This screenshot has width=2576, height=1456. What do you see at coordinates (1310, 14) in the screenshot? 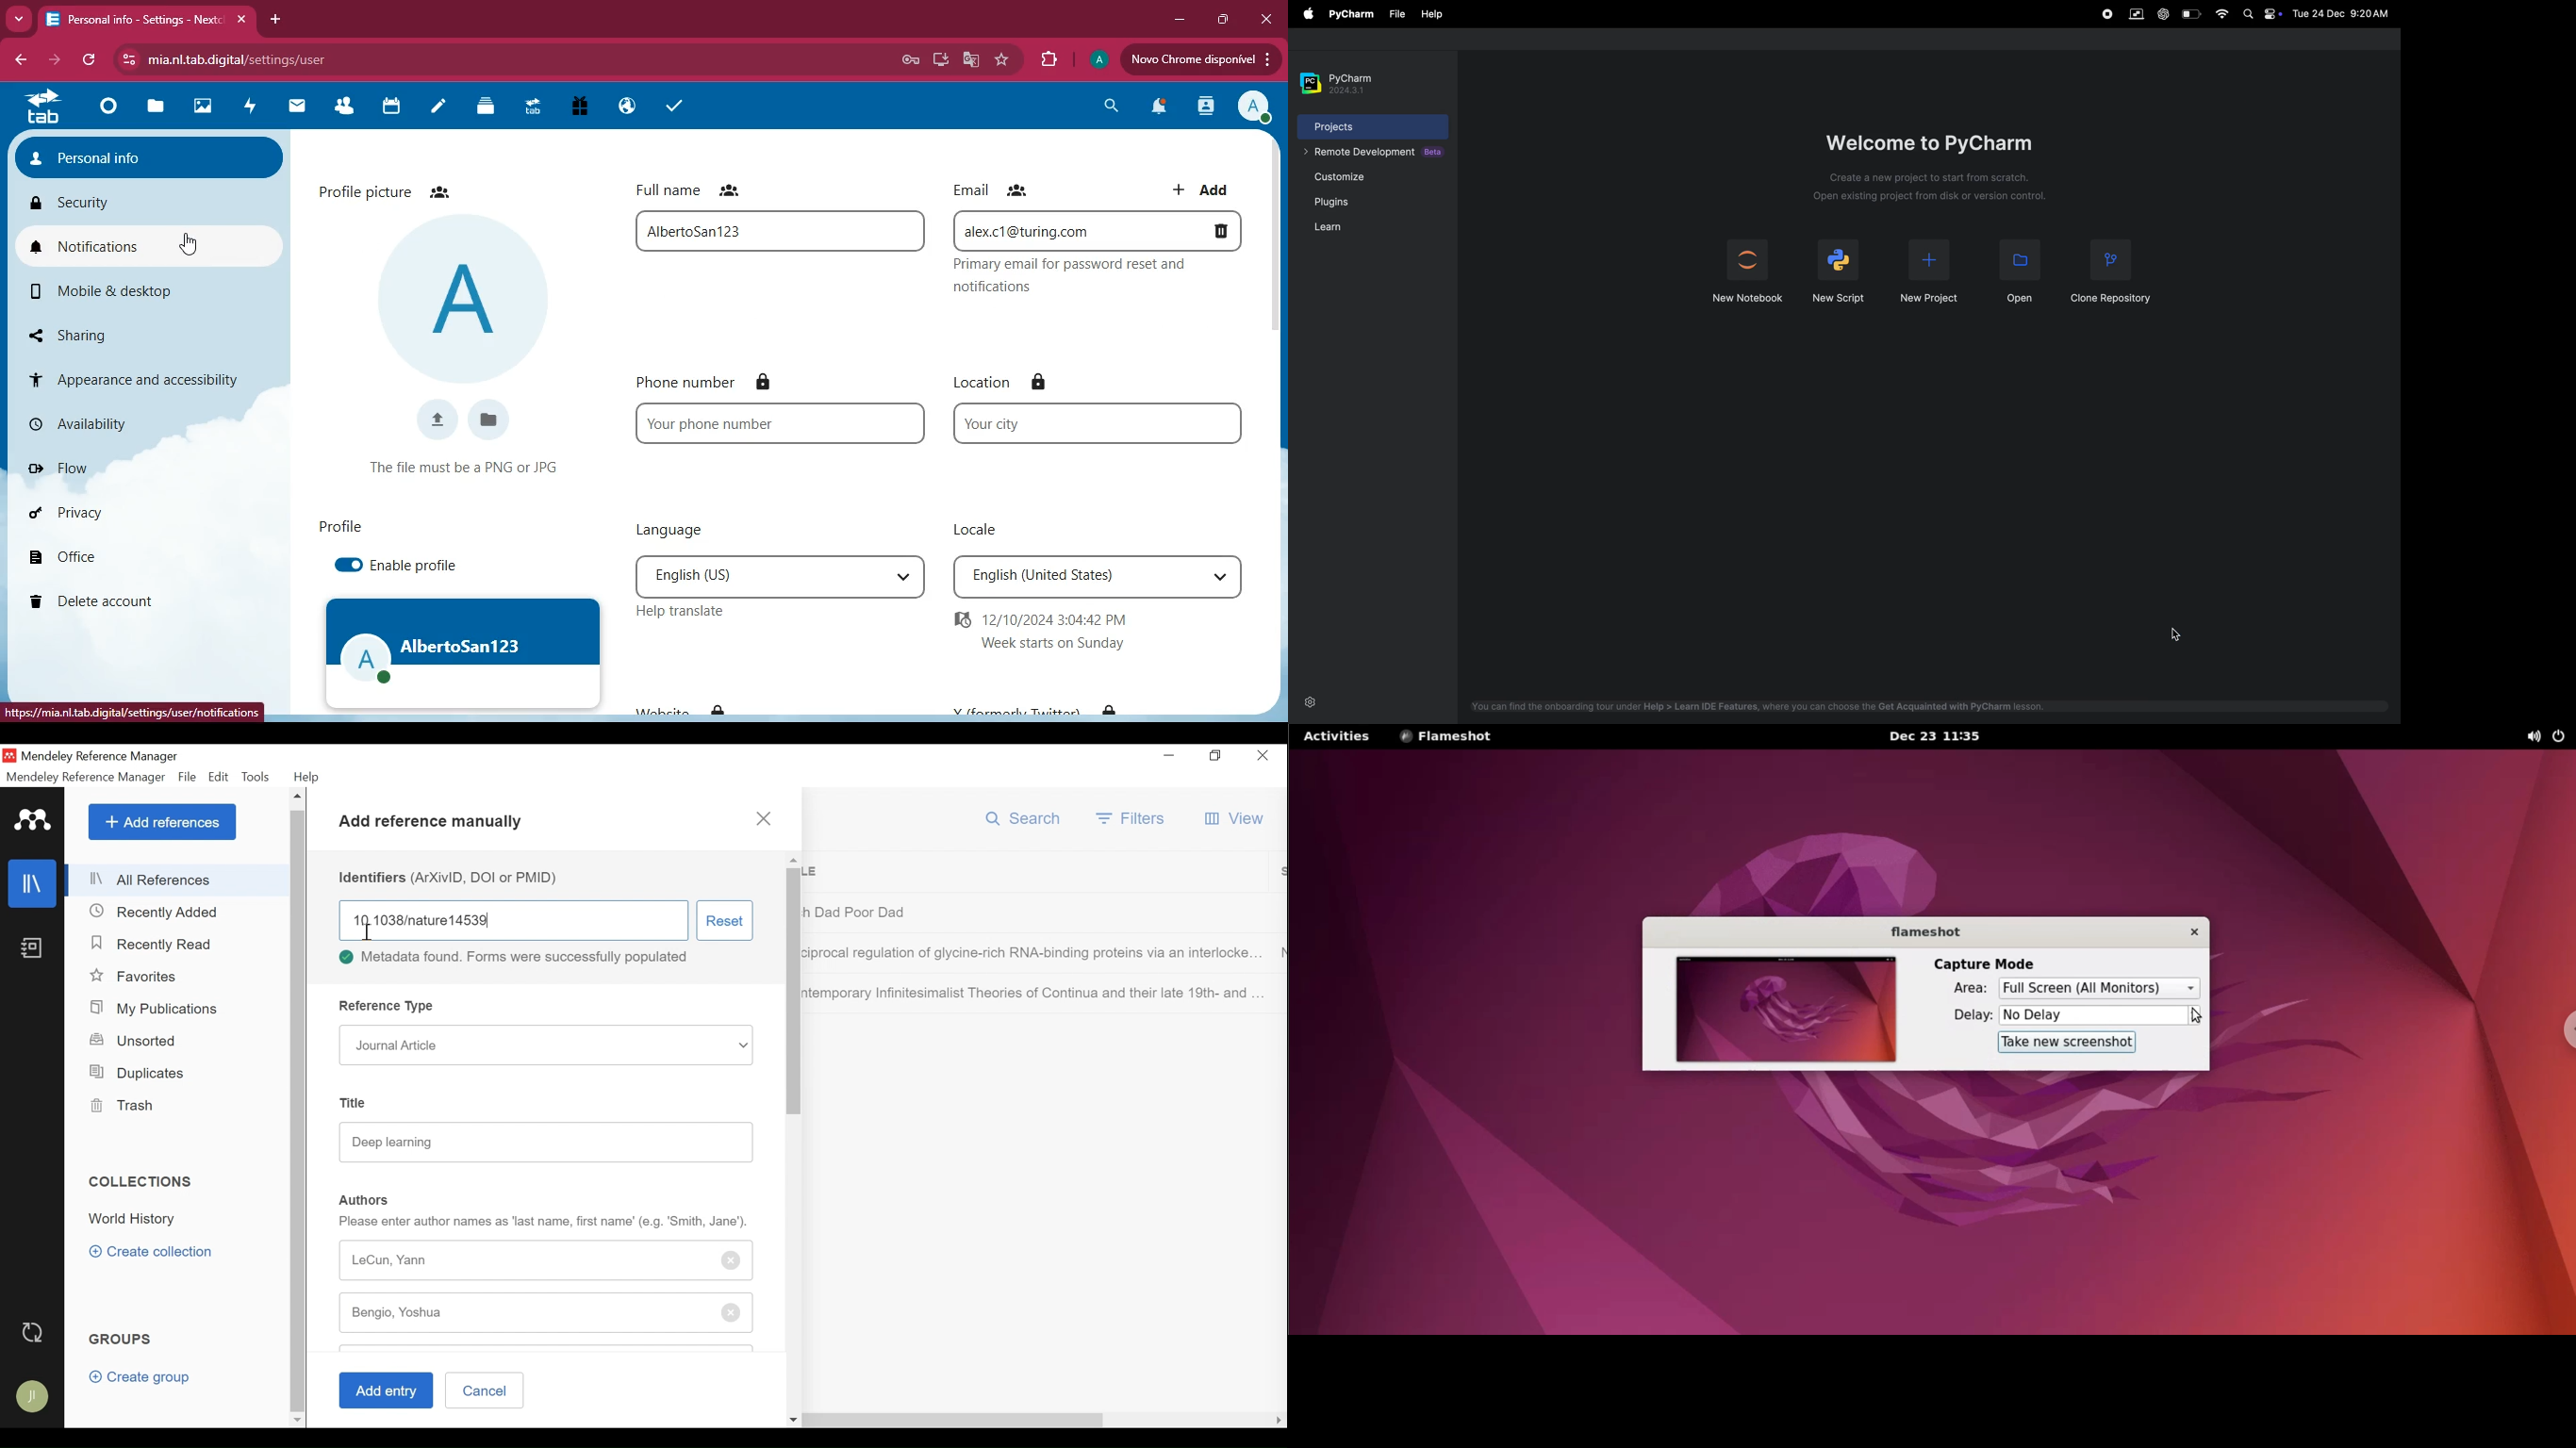
I see `apple menu` at bounding box center [1310, 14].